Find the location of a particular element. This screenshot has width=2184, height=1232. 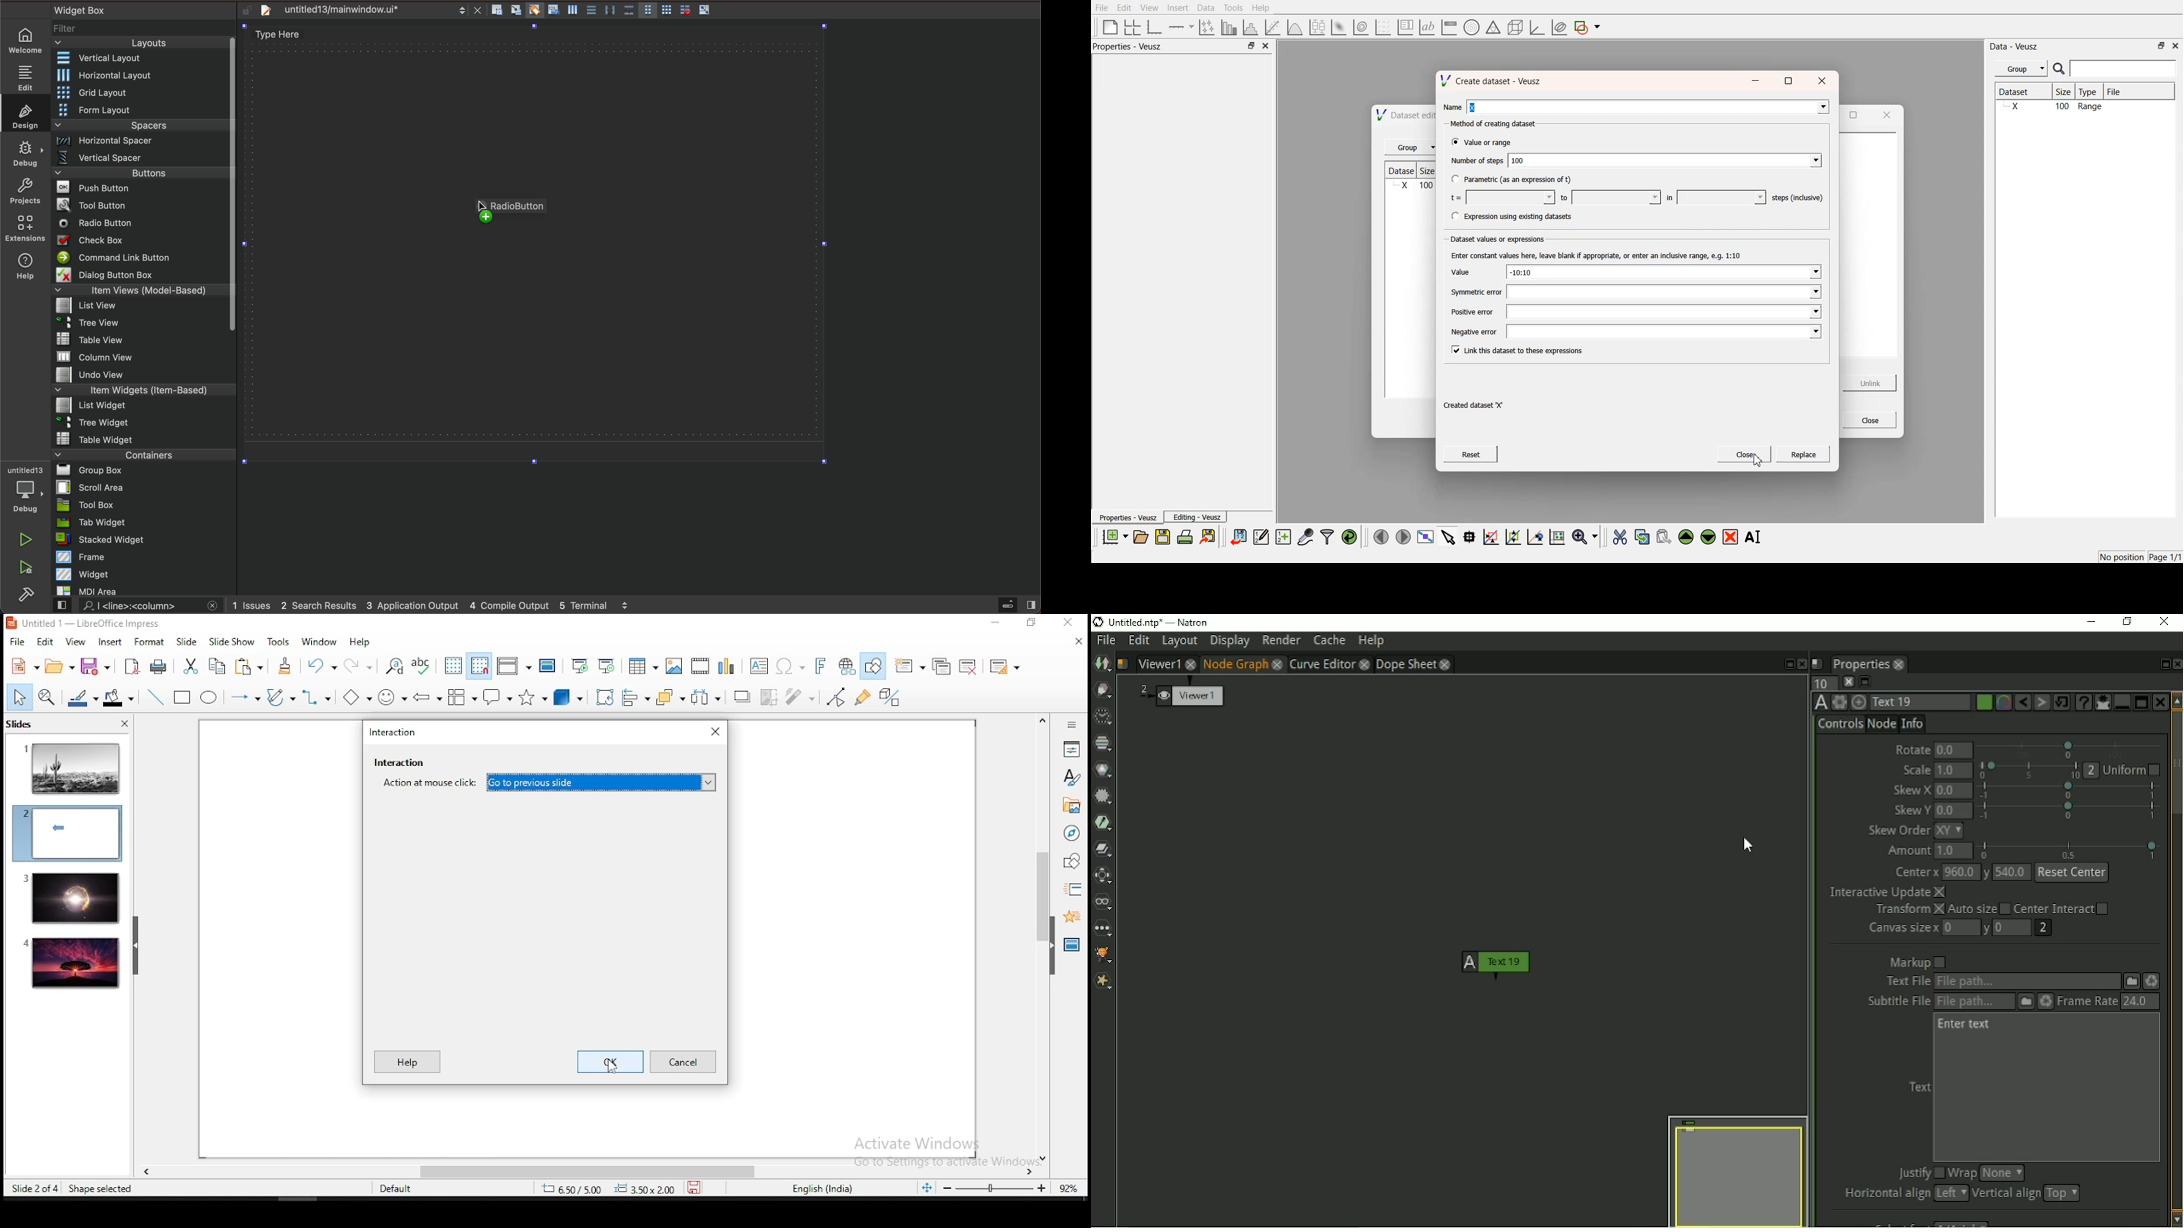

shape fill is located at coordinates (118, 699).